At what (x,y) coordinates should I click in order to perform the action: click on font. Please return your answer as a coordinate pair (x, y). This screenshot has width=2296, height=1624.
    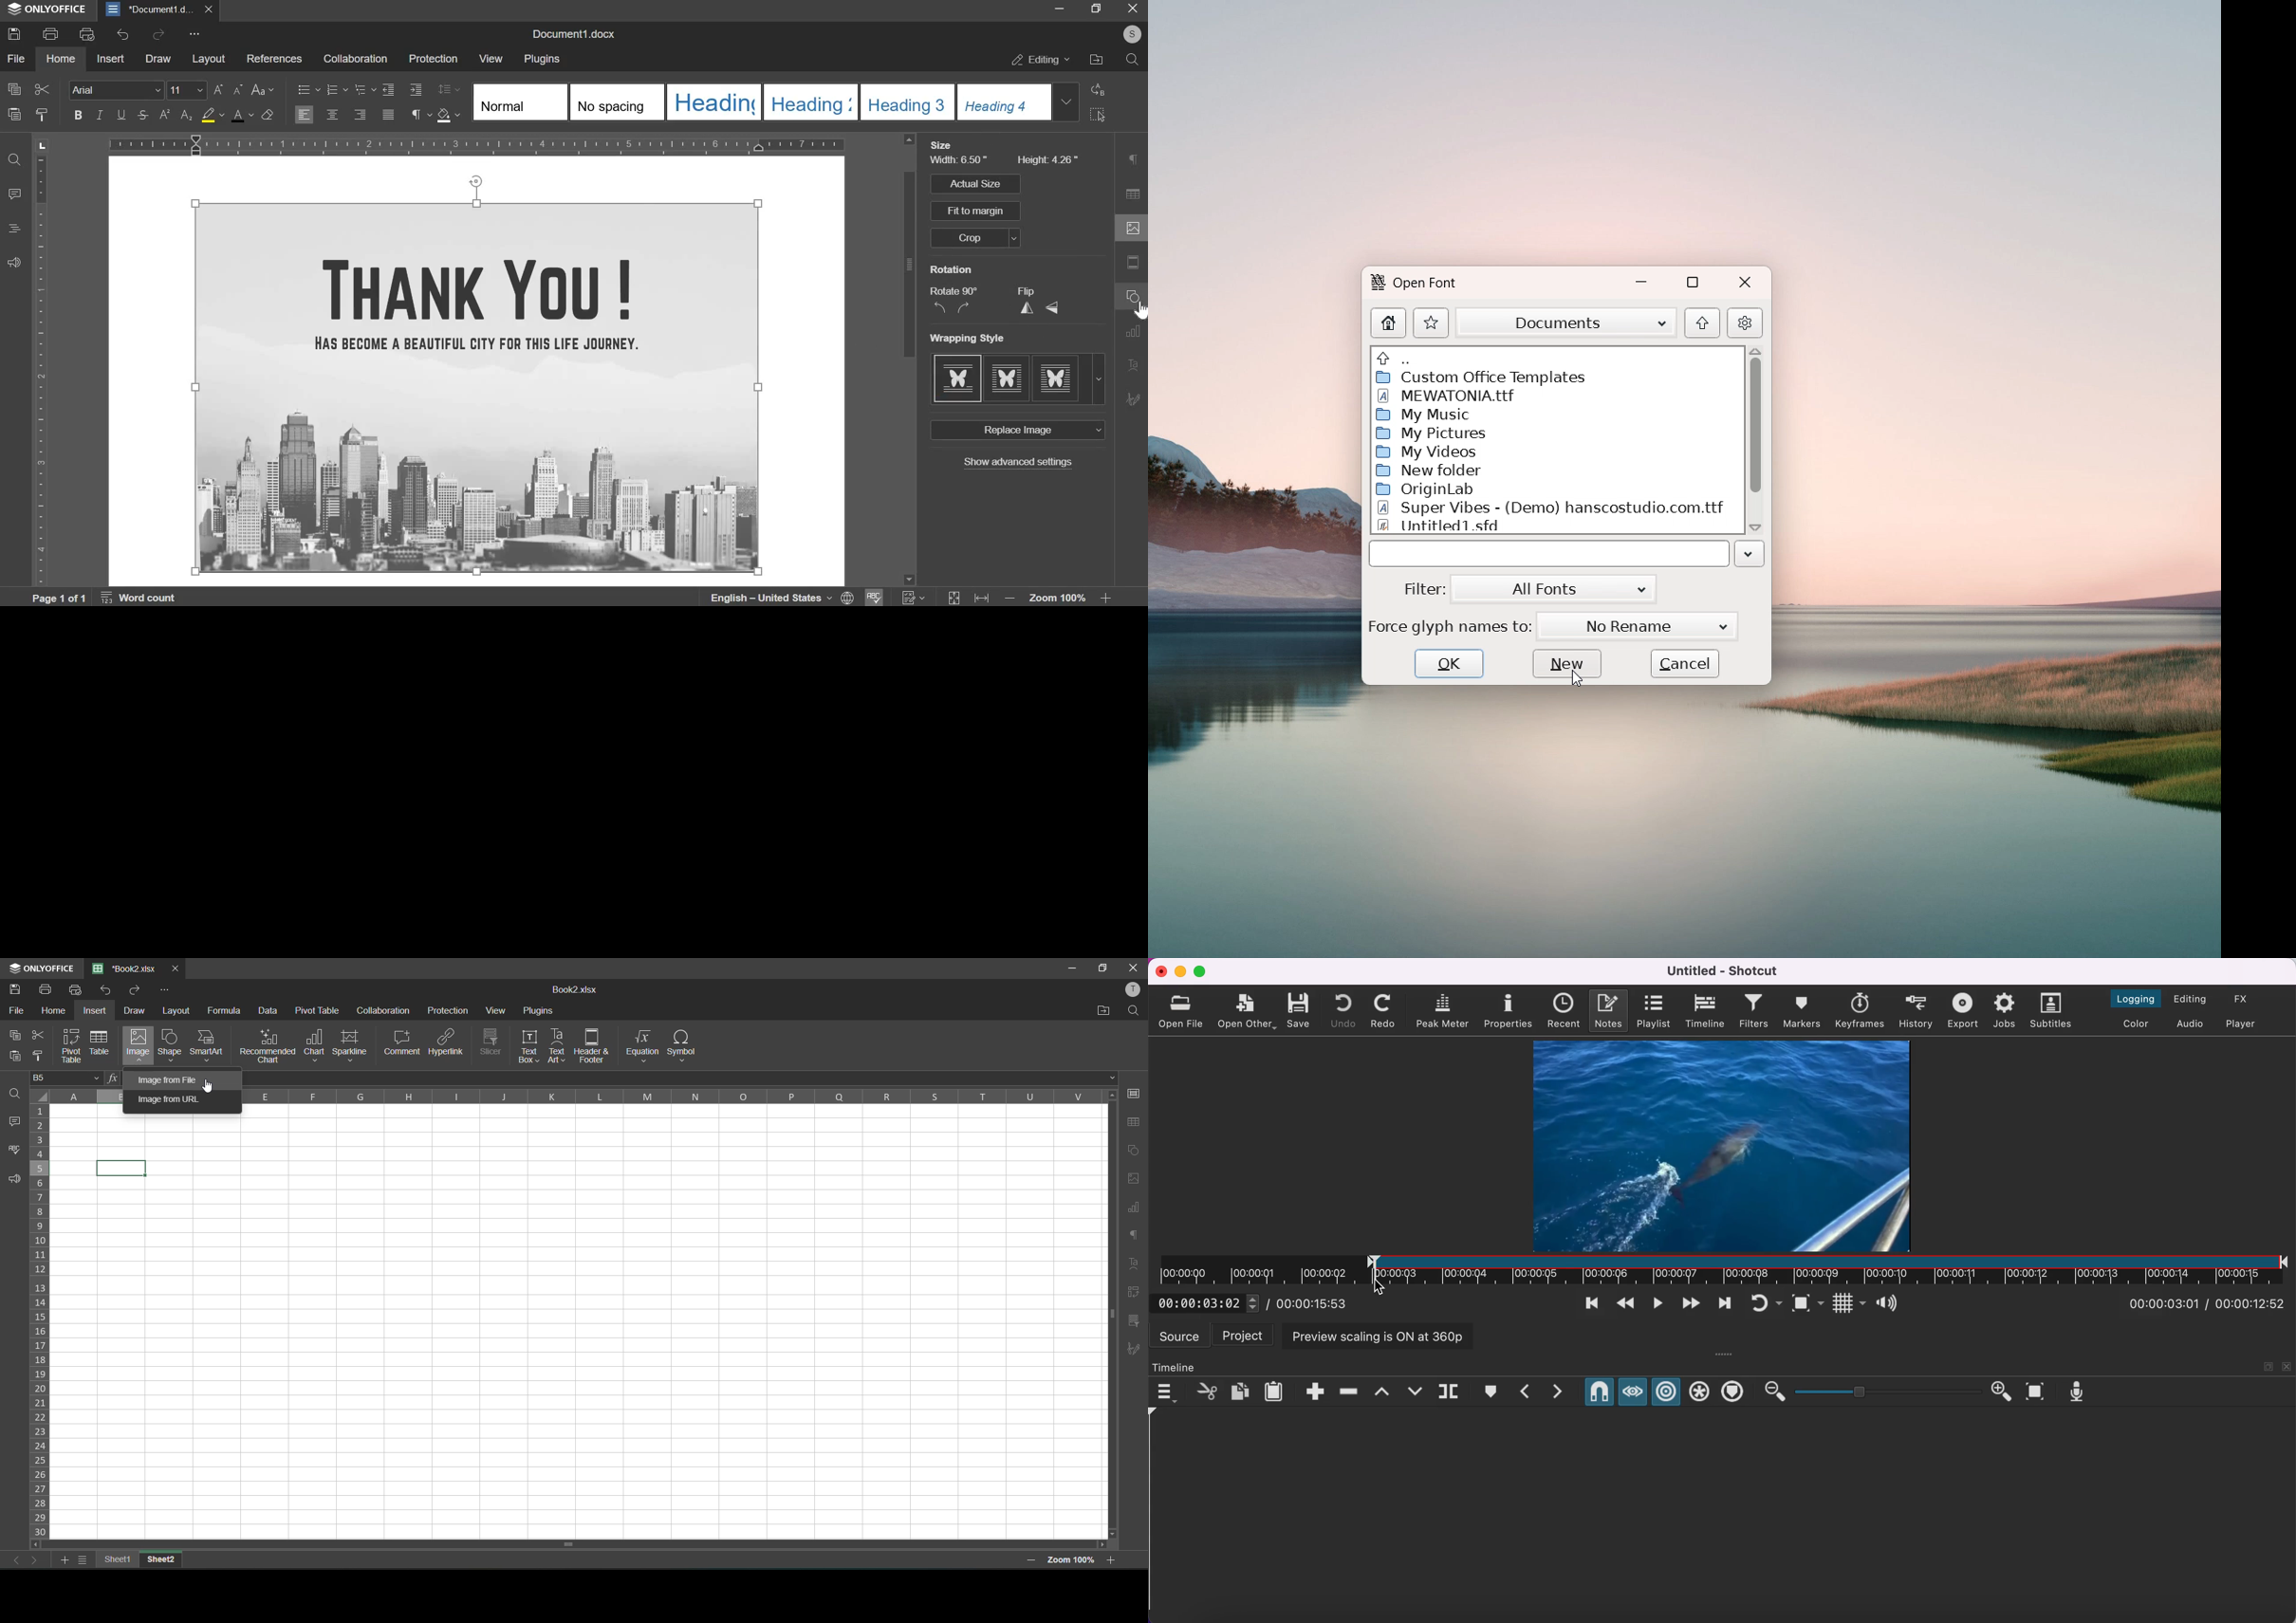
    Looking at the image, I should click on (115, 90).